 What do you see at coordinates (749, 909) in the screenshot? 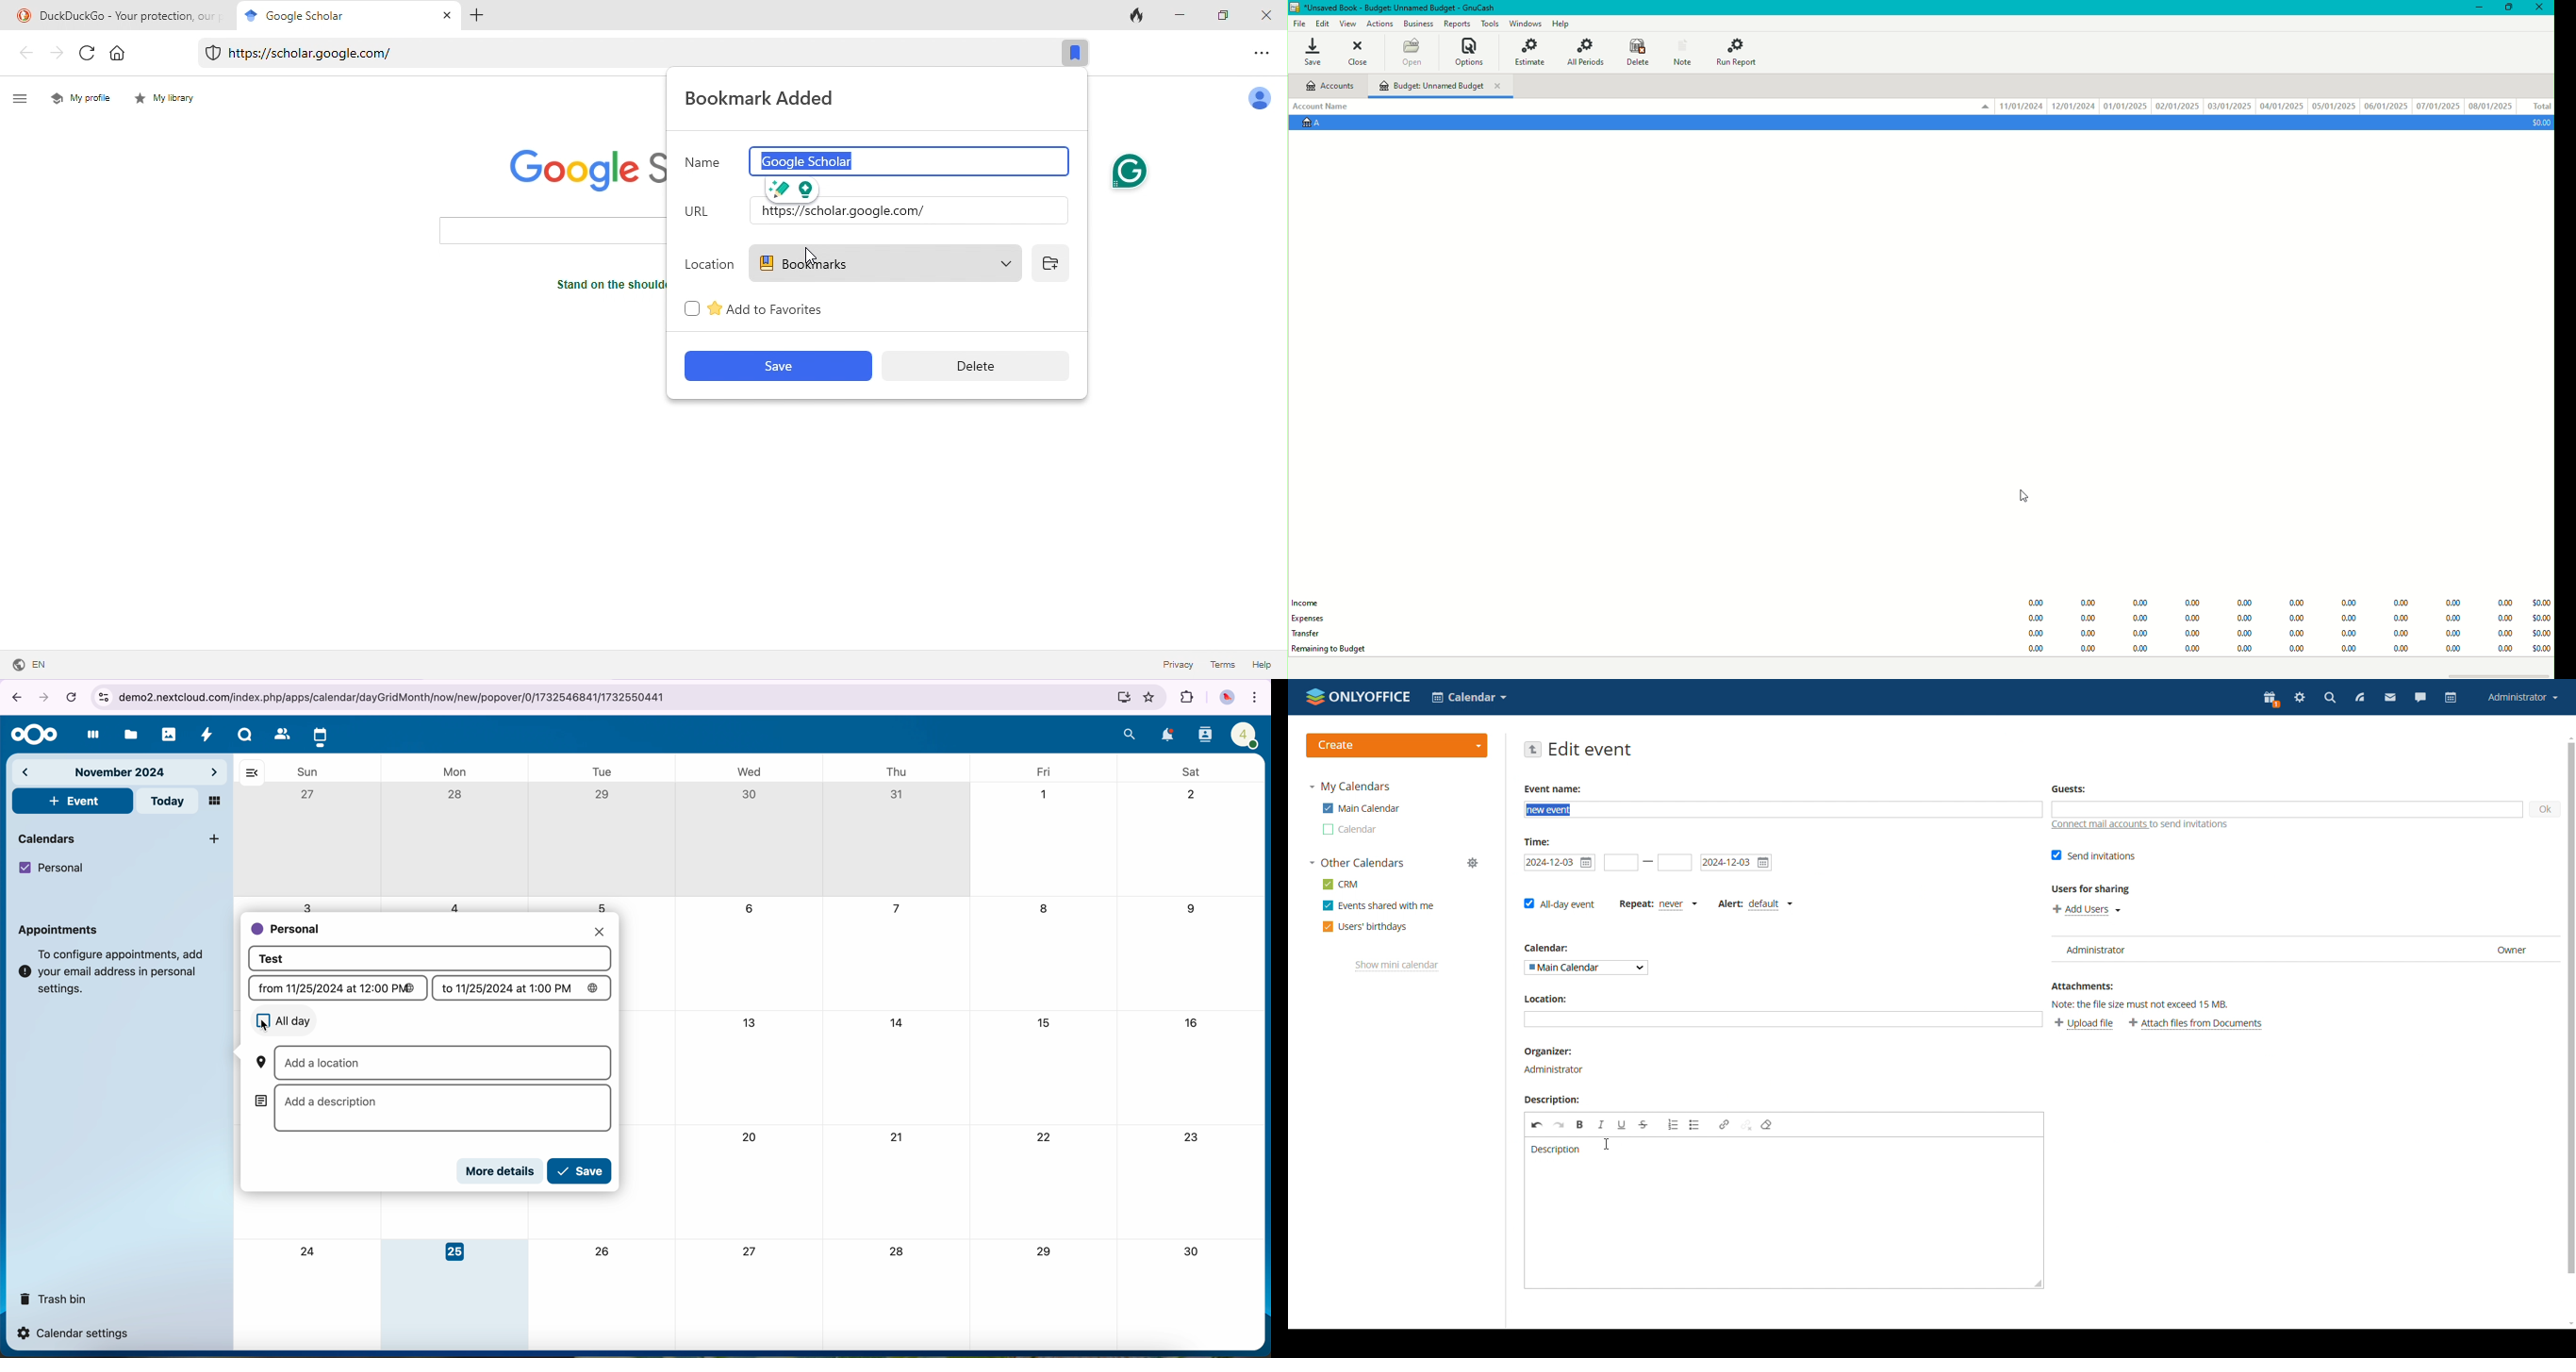
I see `6` at bounding box center [749, 909].